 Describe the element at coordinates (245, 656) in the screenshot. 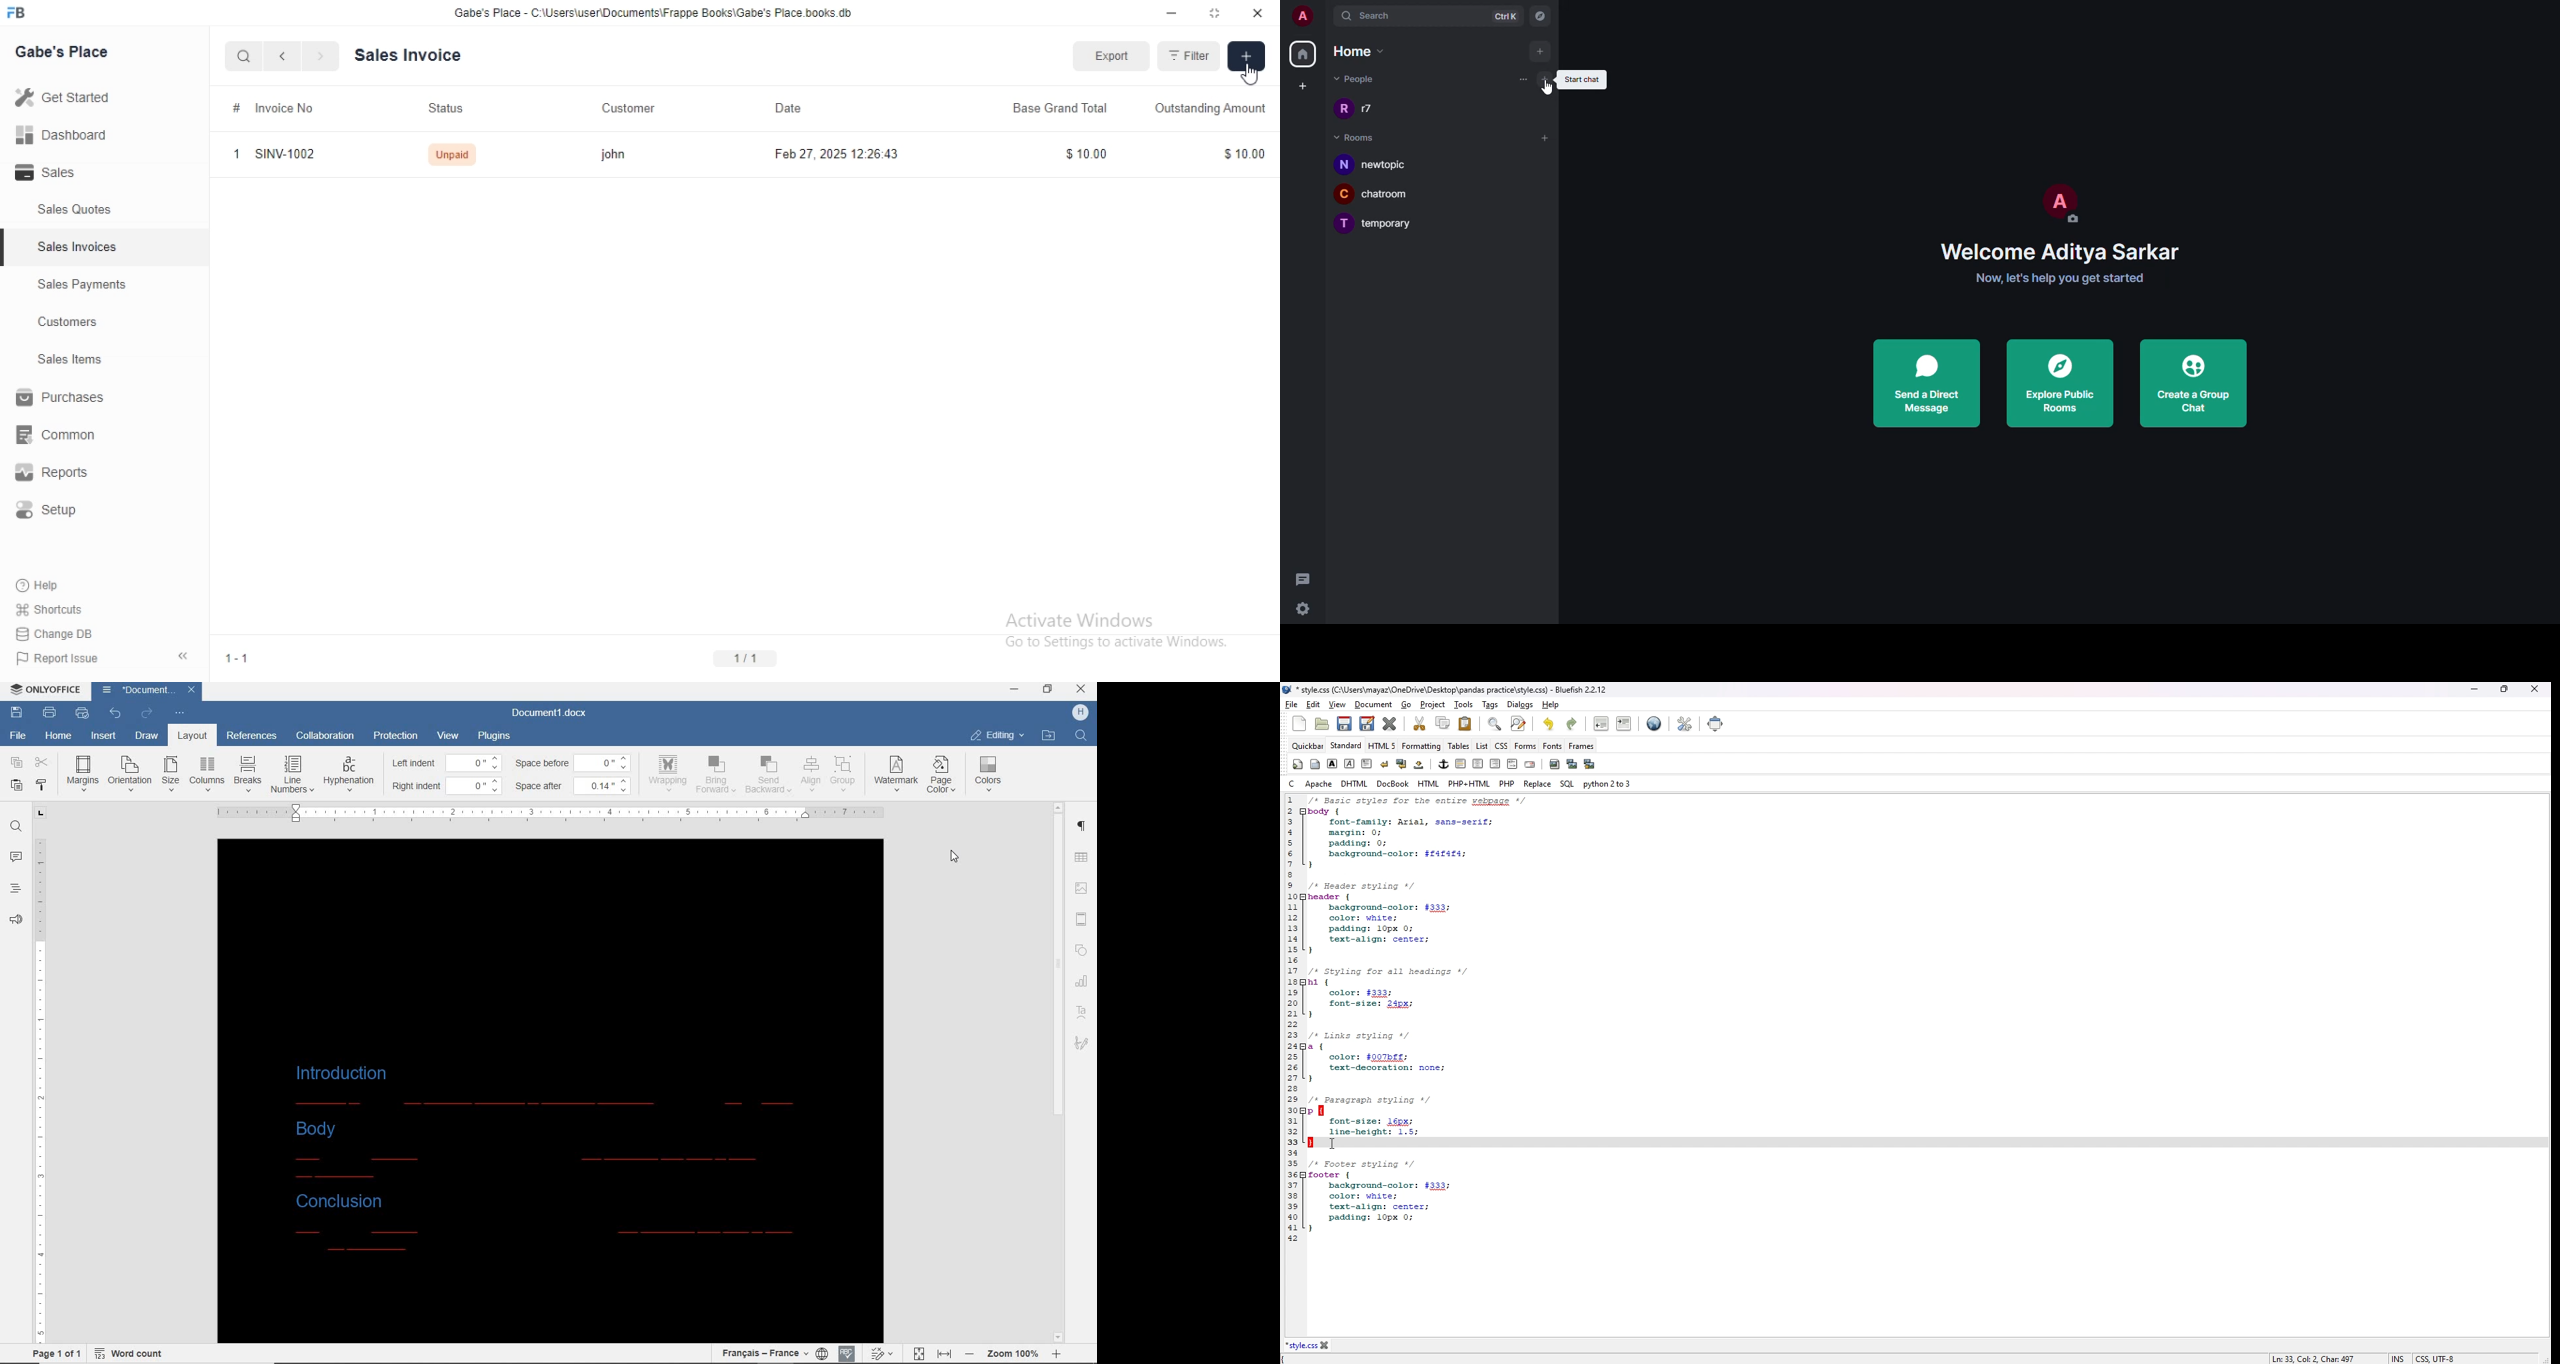

I see `1-1` at that location.